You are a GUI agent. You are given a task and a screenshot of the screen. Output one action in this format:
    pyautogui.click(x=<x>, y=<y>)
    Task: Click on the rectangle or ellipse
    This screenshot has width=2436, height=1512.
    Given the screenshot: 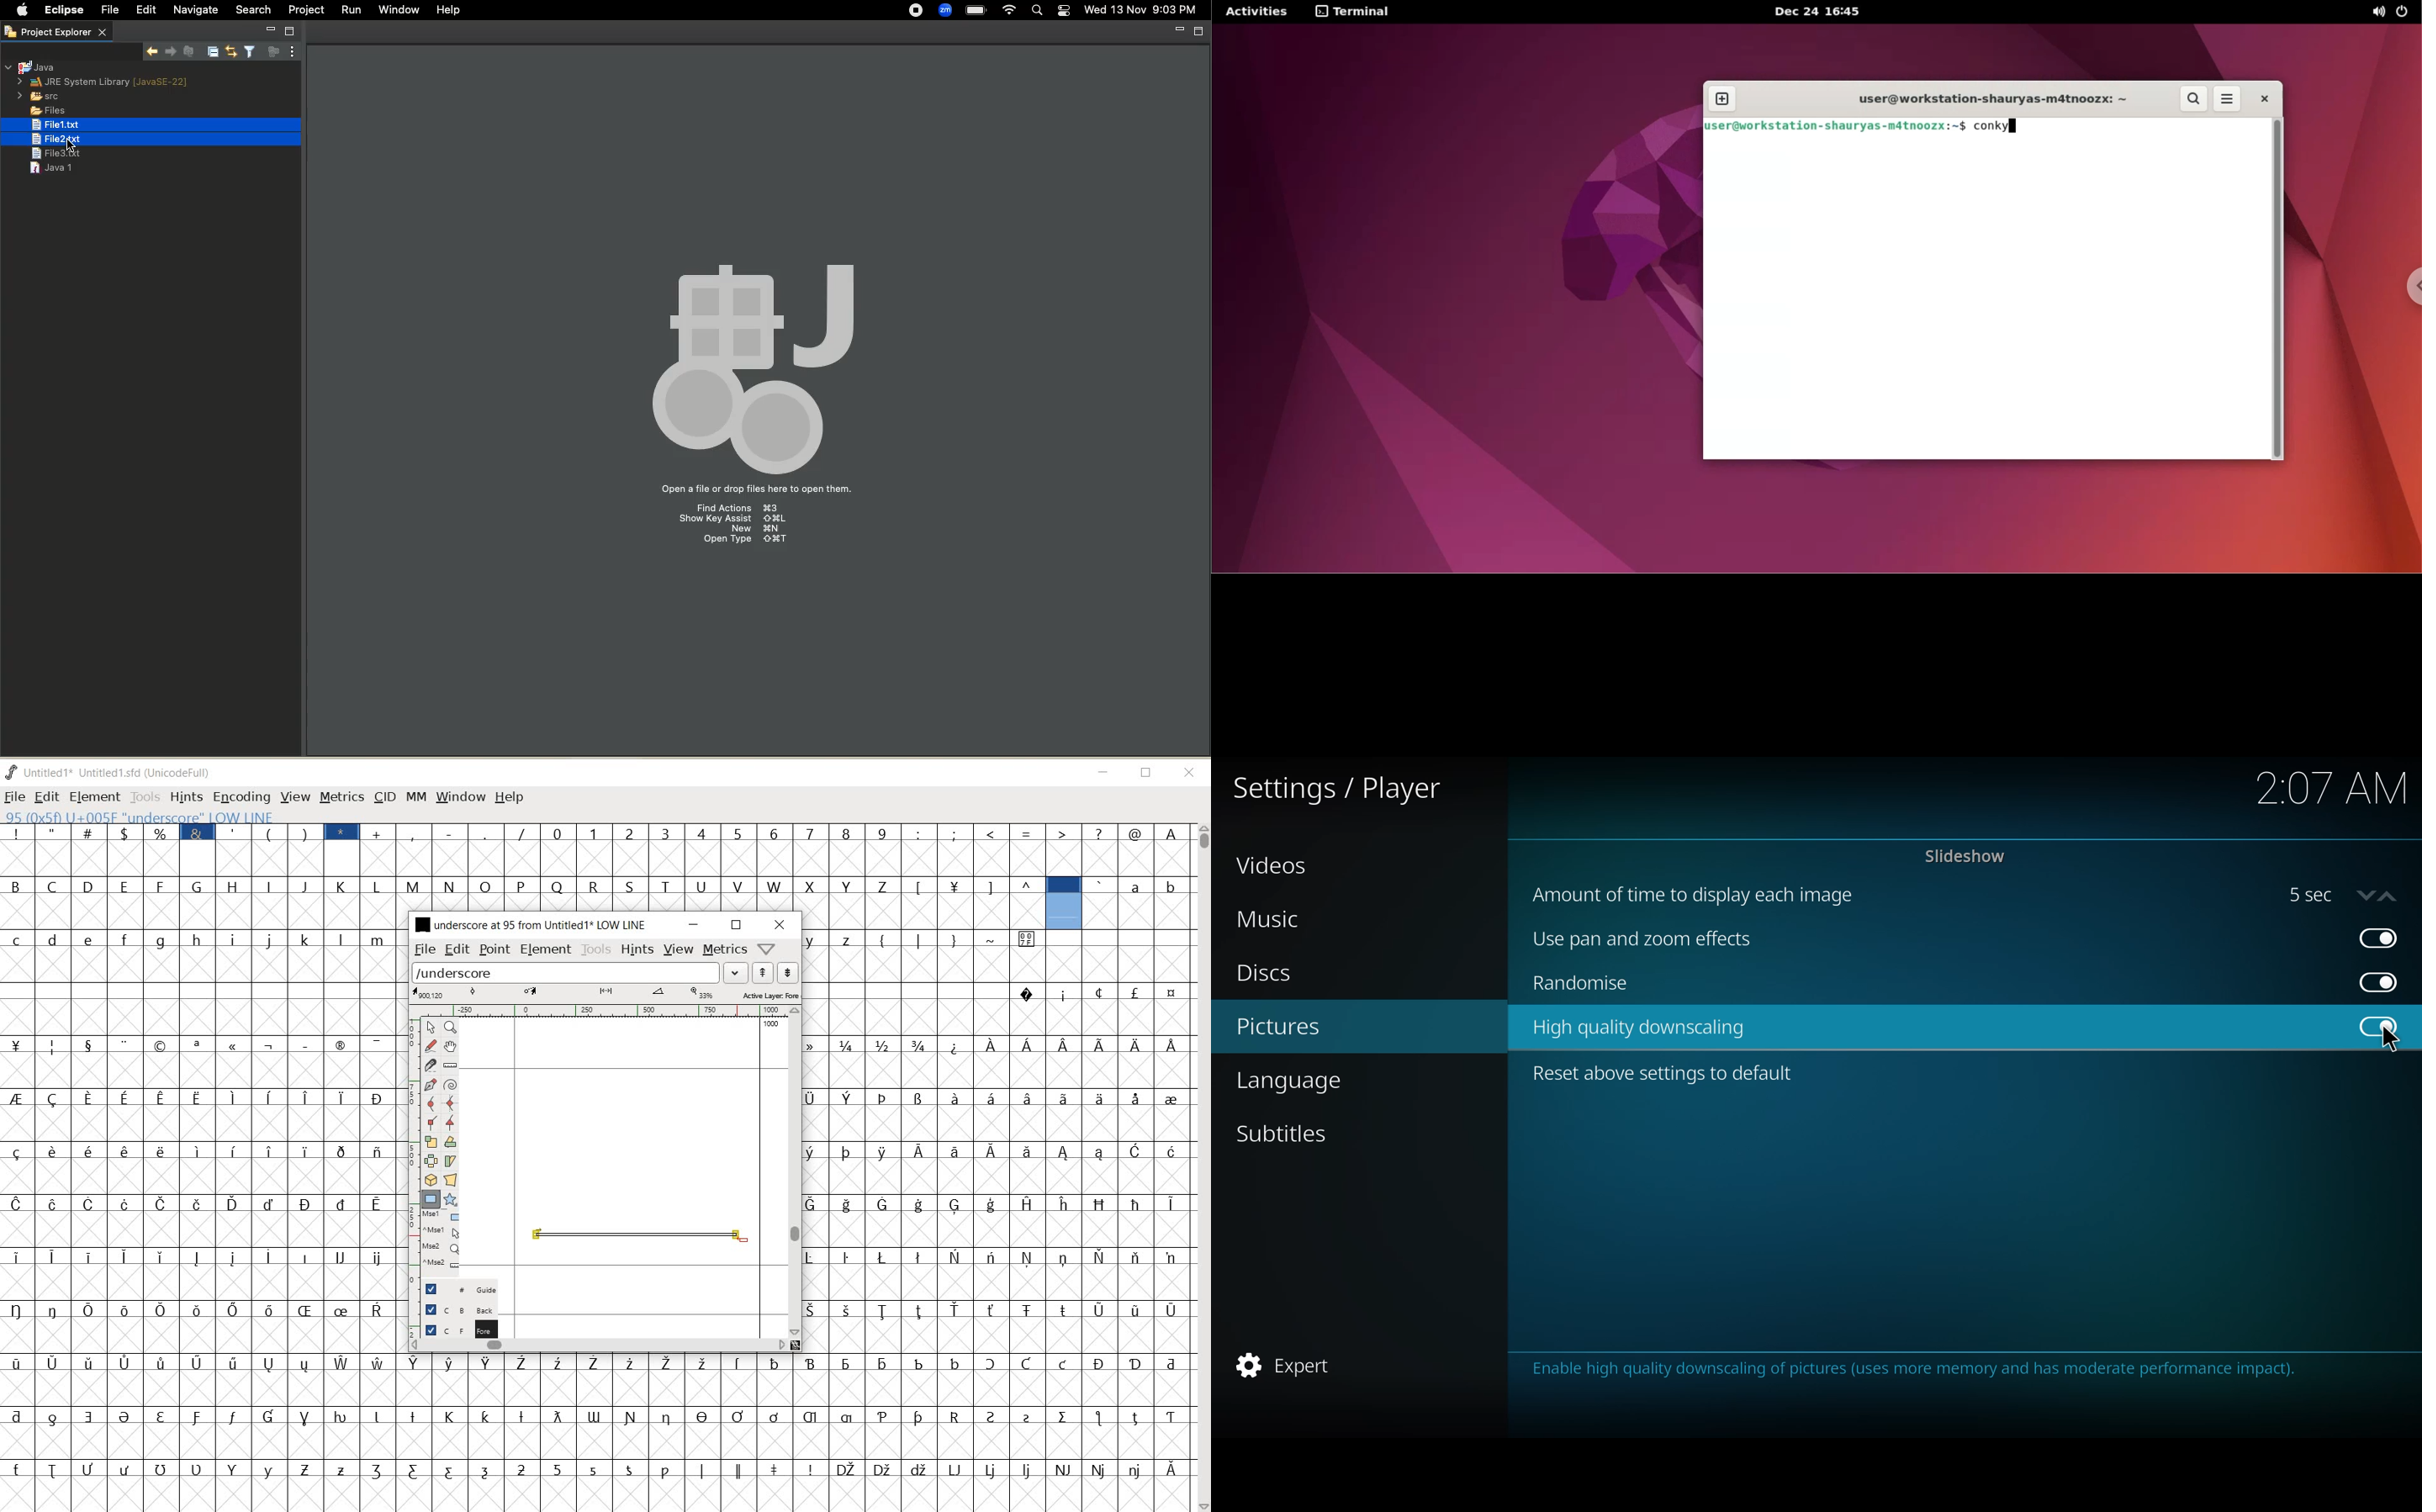 What is the action you would take?
    pyautogui.click(x=432, y=1200)
    